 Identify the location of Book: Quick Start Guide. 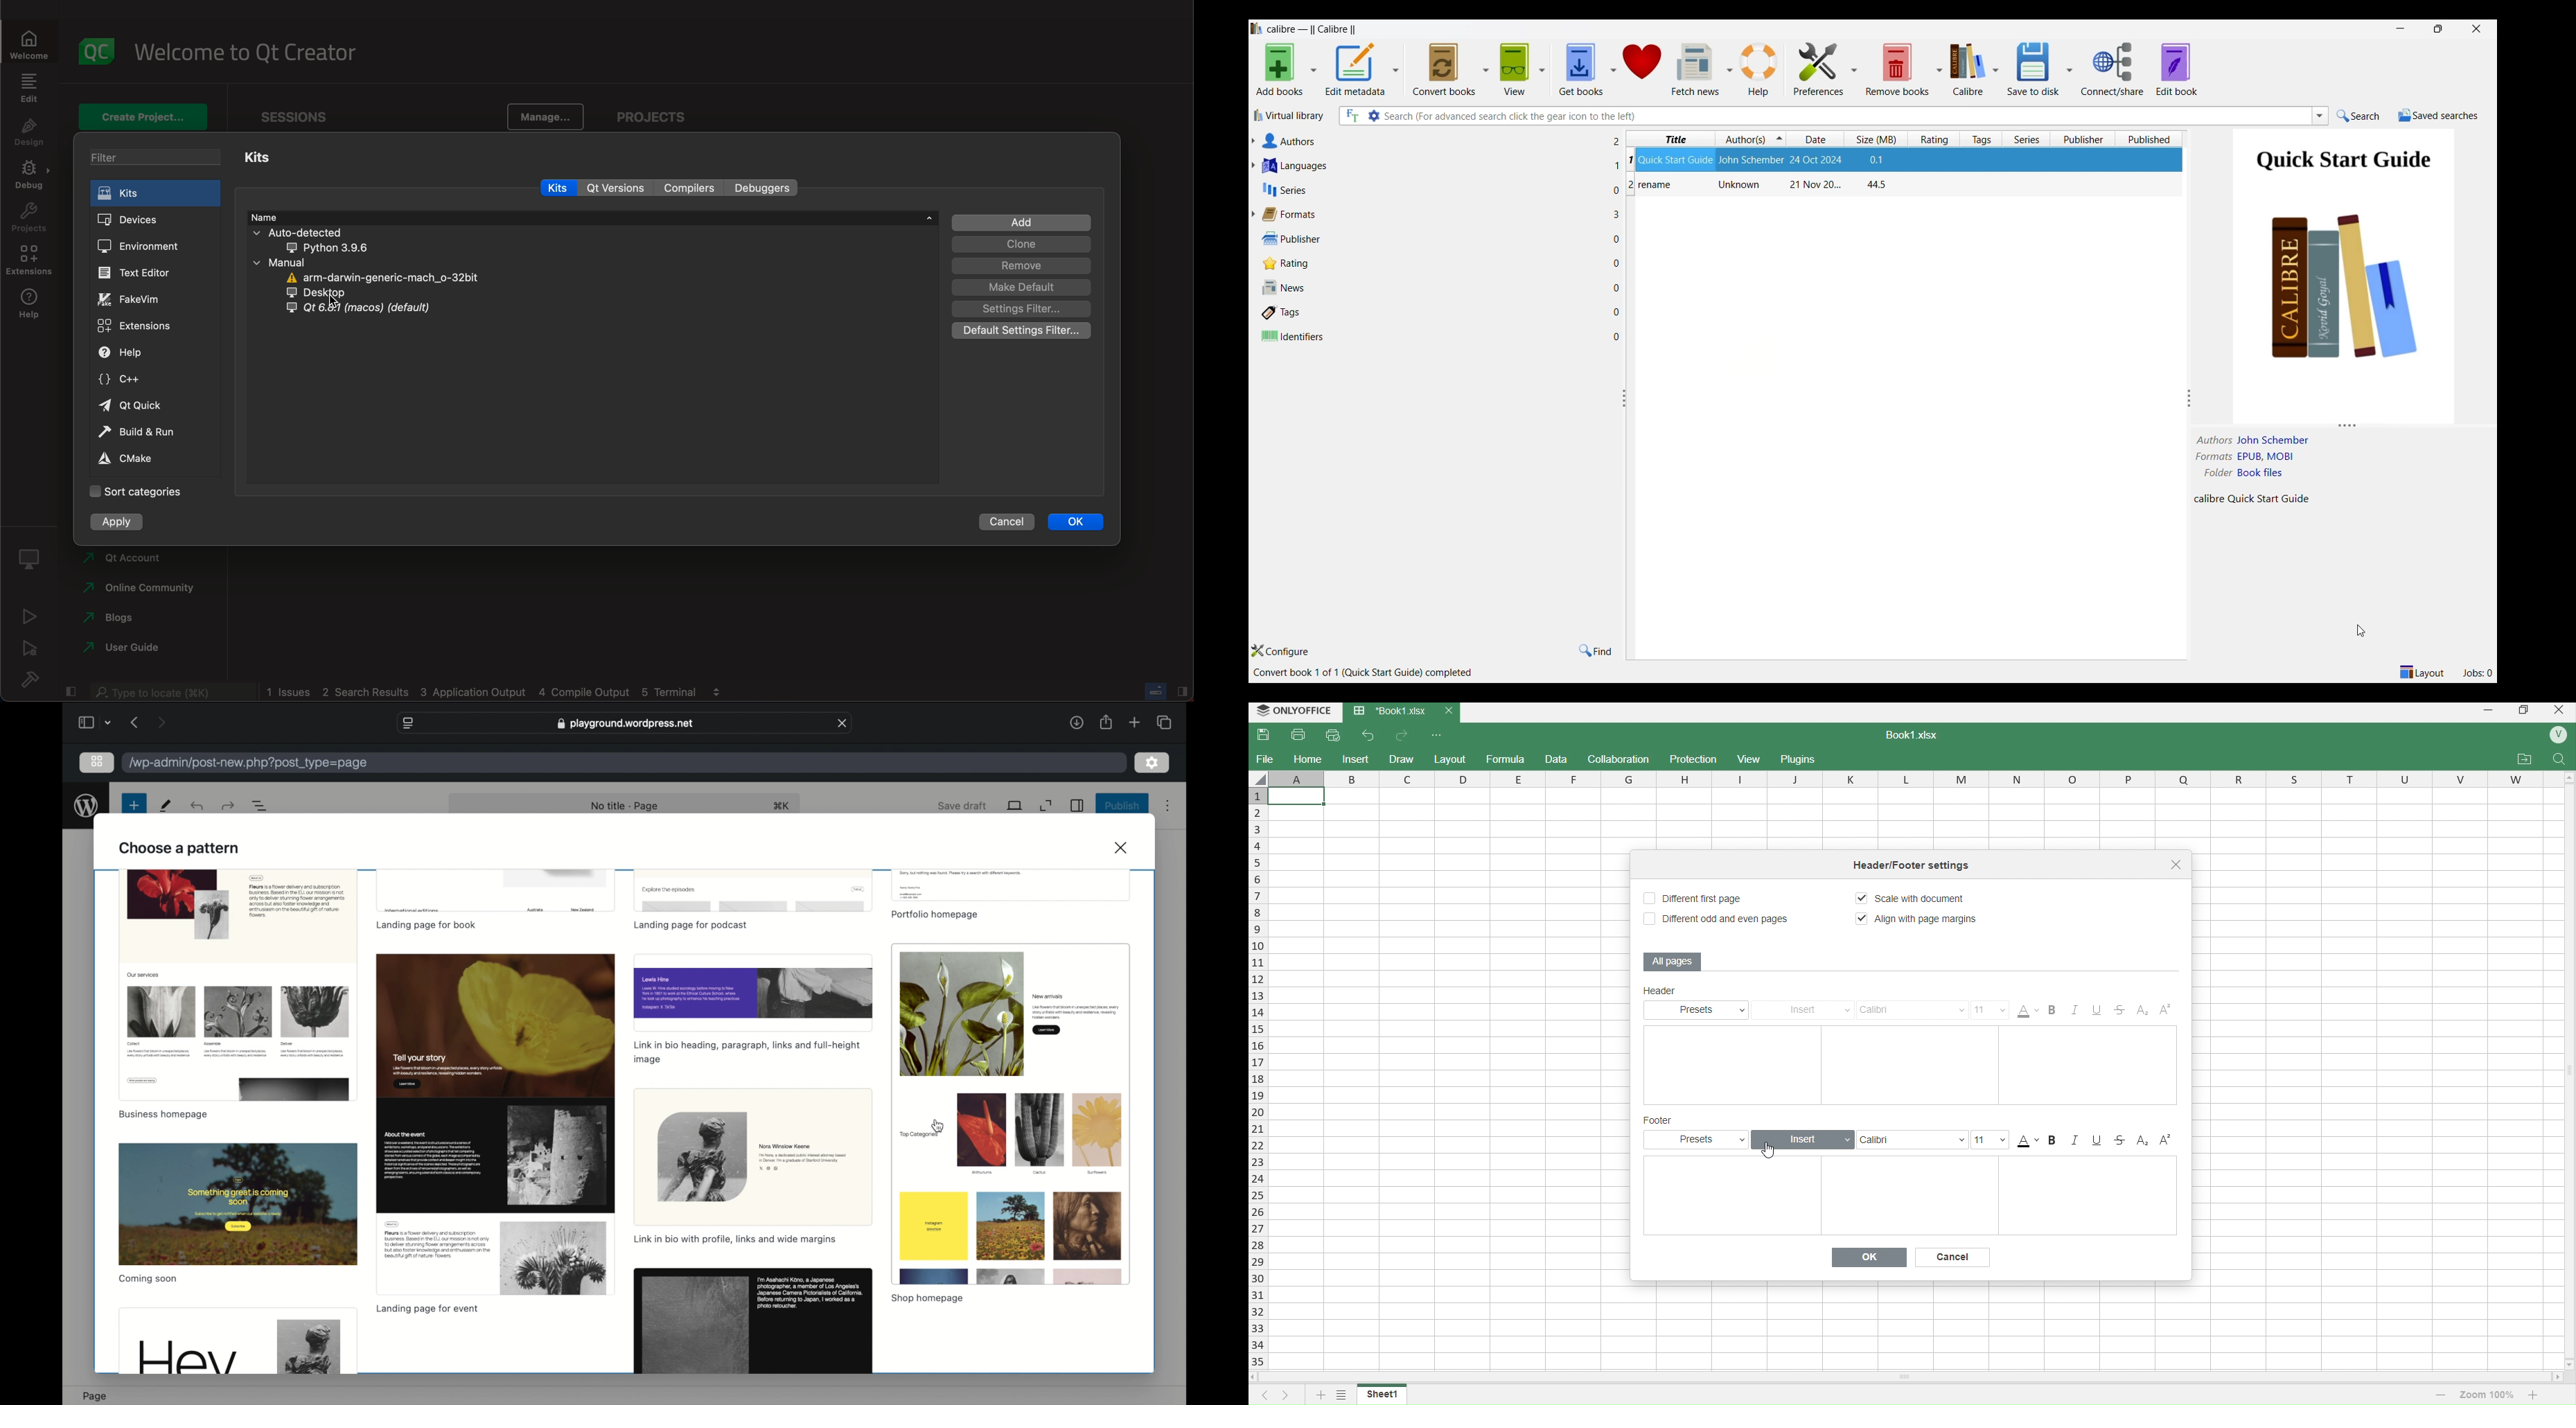
(1760, 159).